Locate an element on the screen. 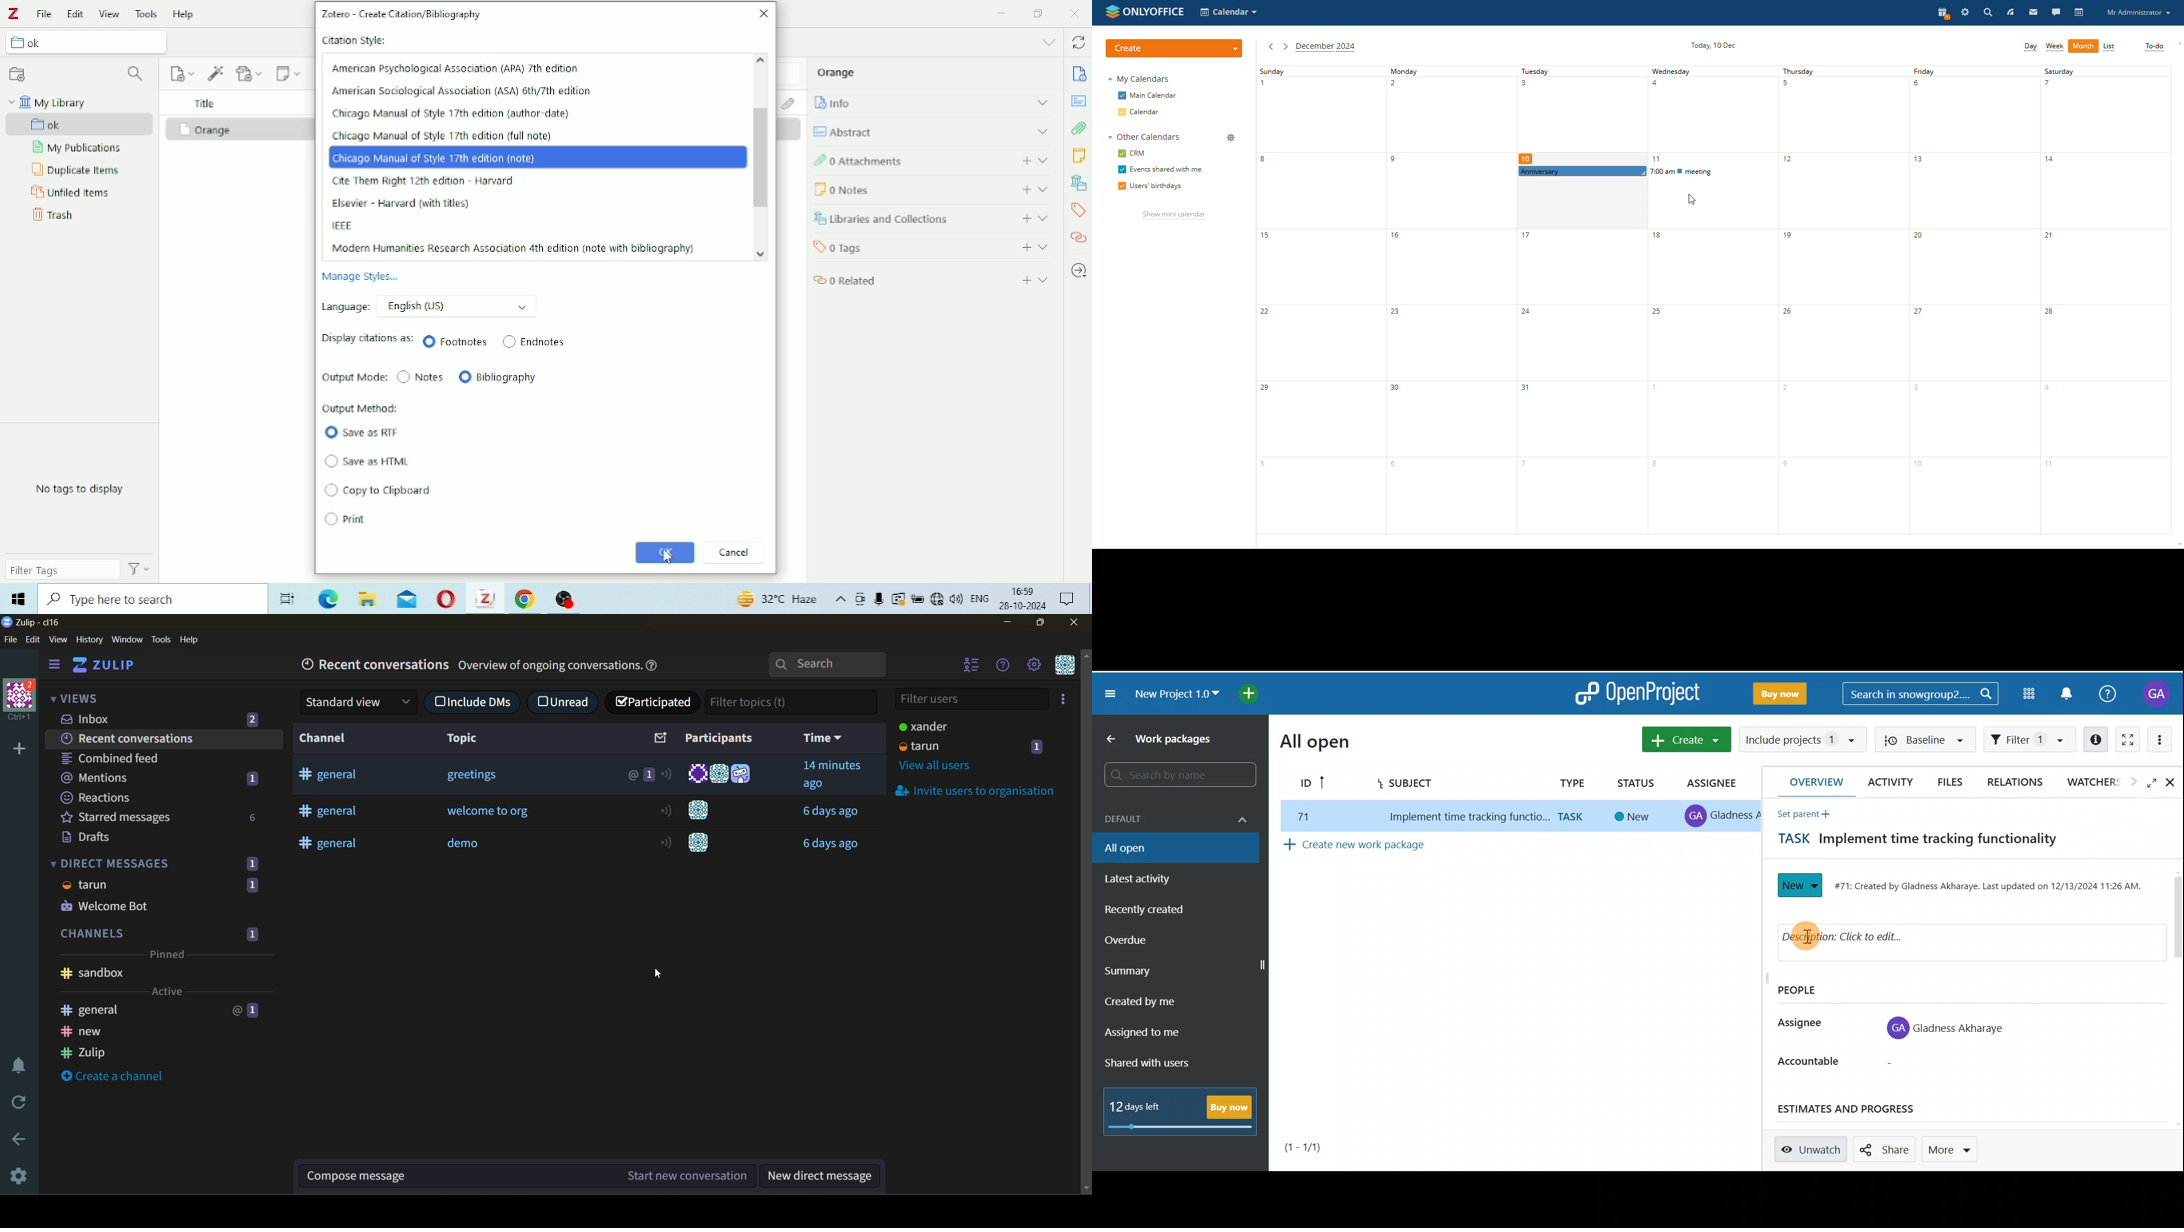 The image size is (2184, 1232). Orange is located at coordinates (205, 129).